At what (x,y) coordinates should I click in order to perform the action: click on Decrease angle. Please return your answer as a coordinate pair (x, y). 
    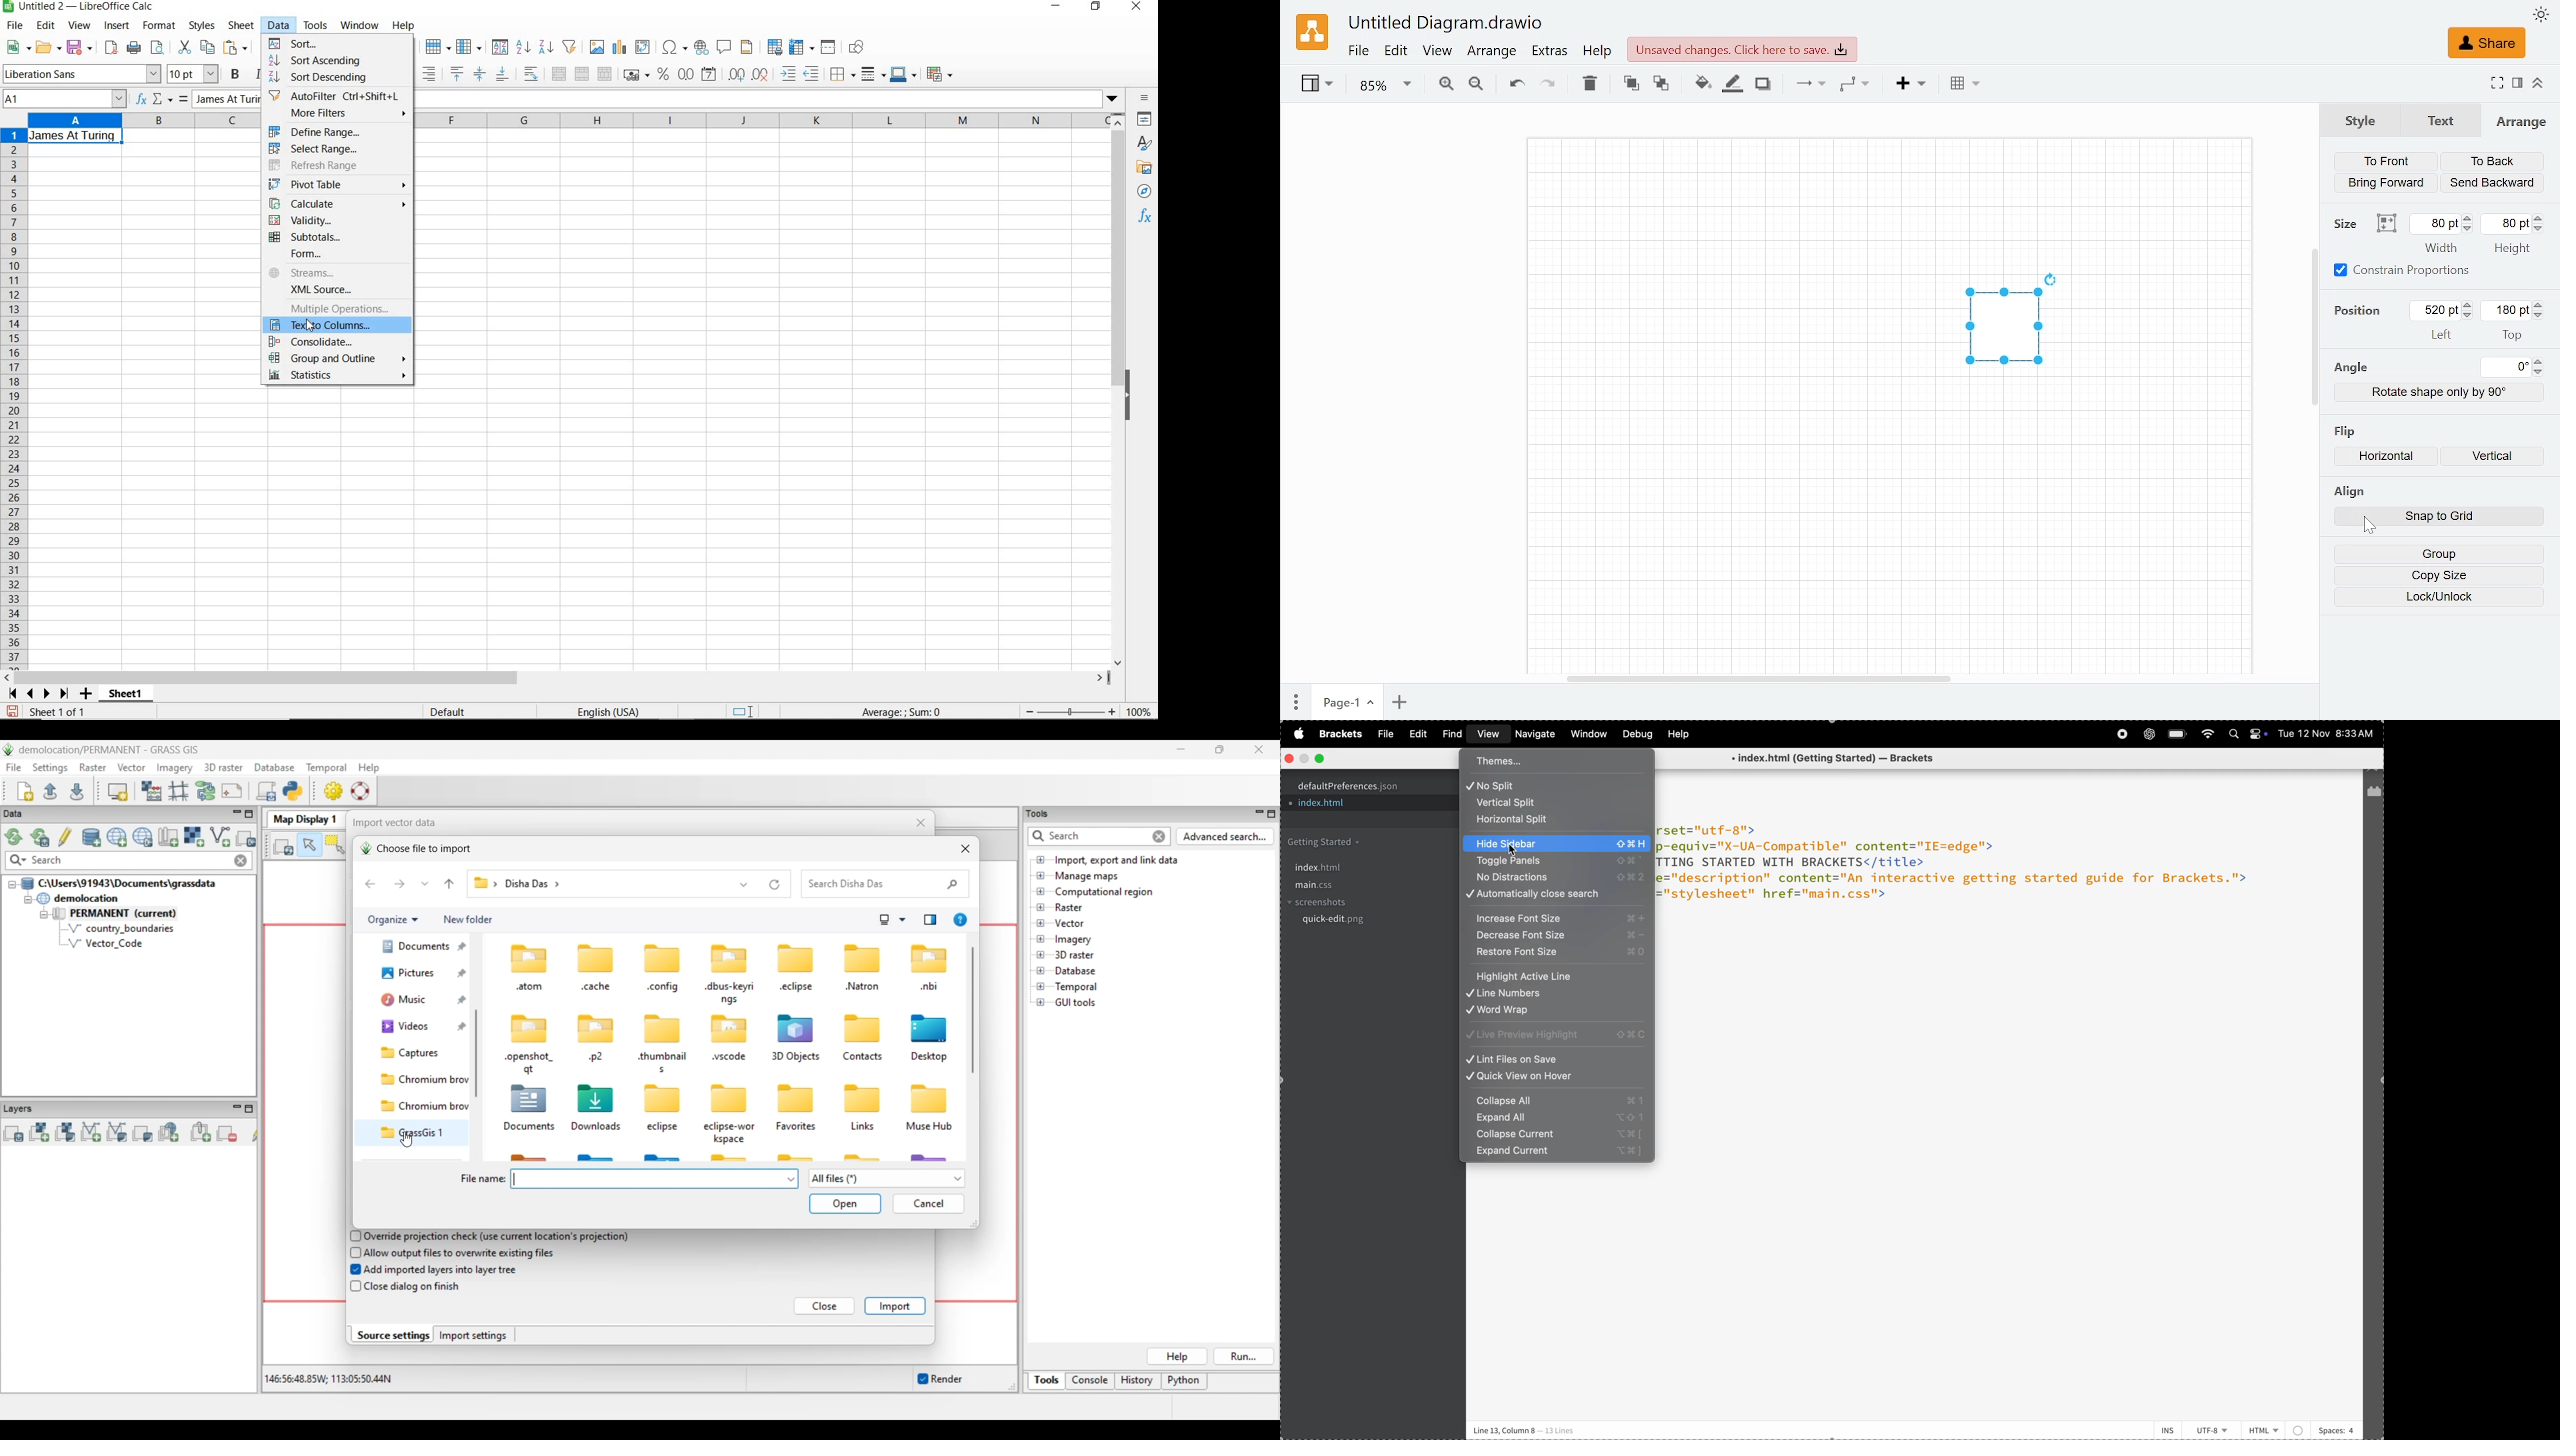
    Looking at the image, I should click on (2541, 372).